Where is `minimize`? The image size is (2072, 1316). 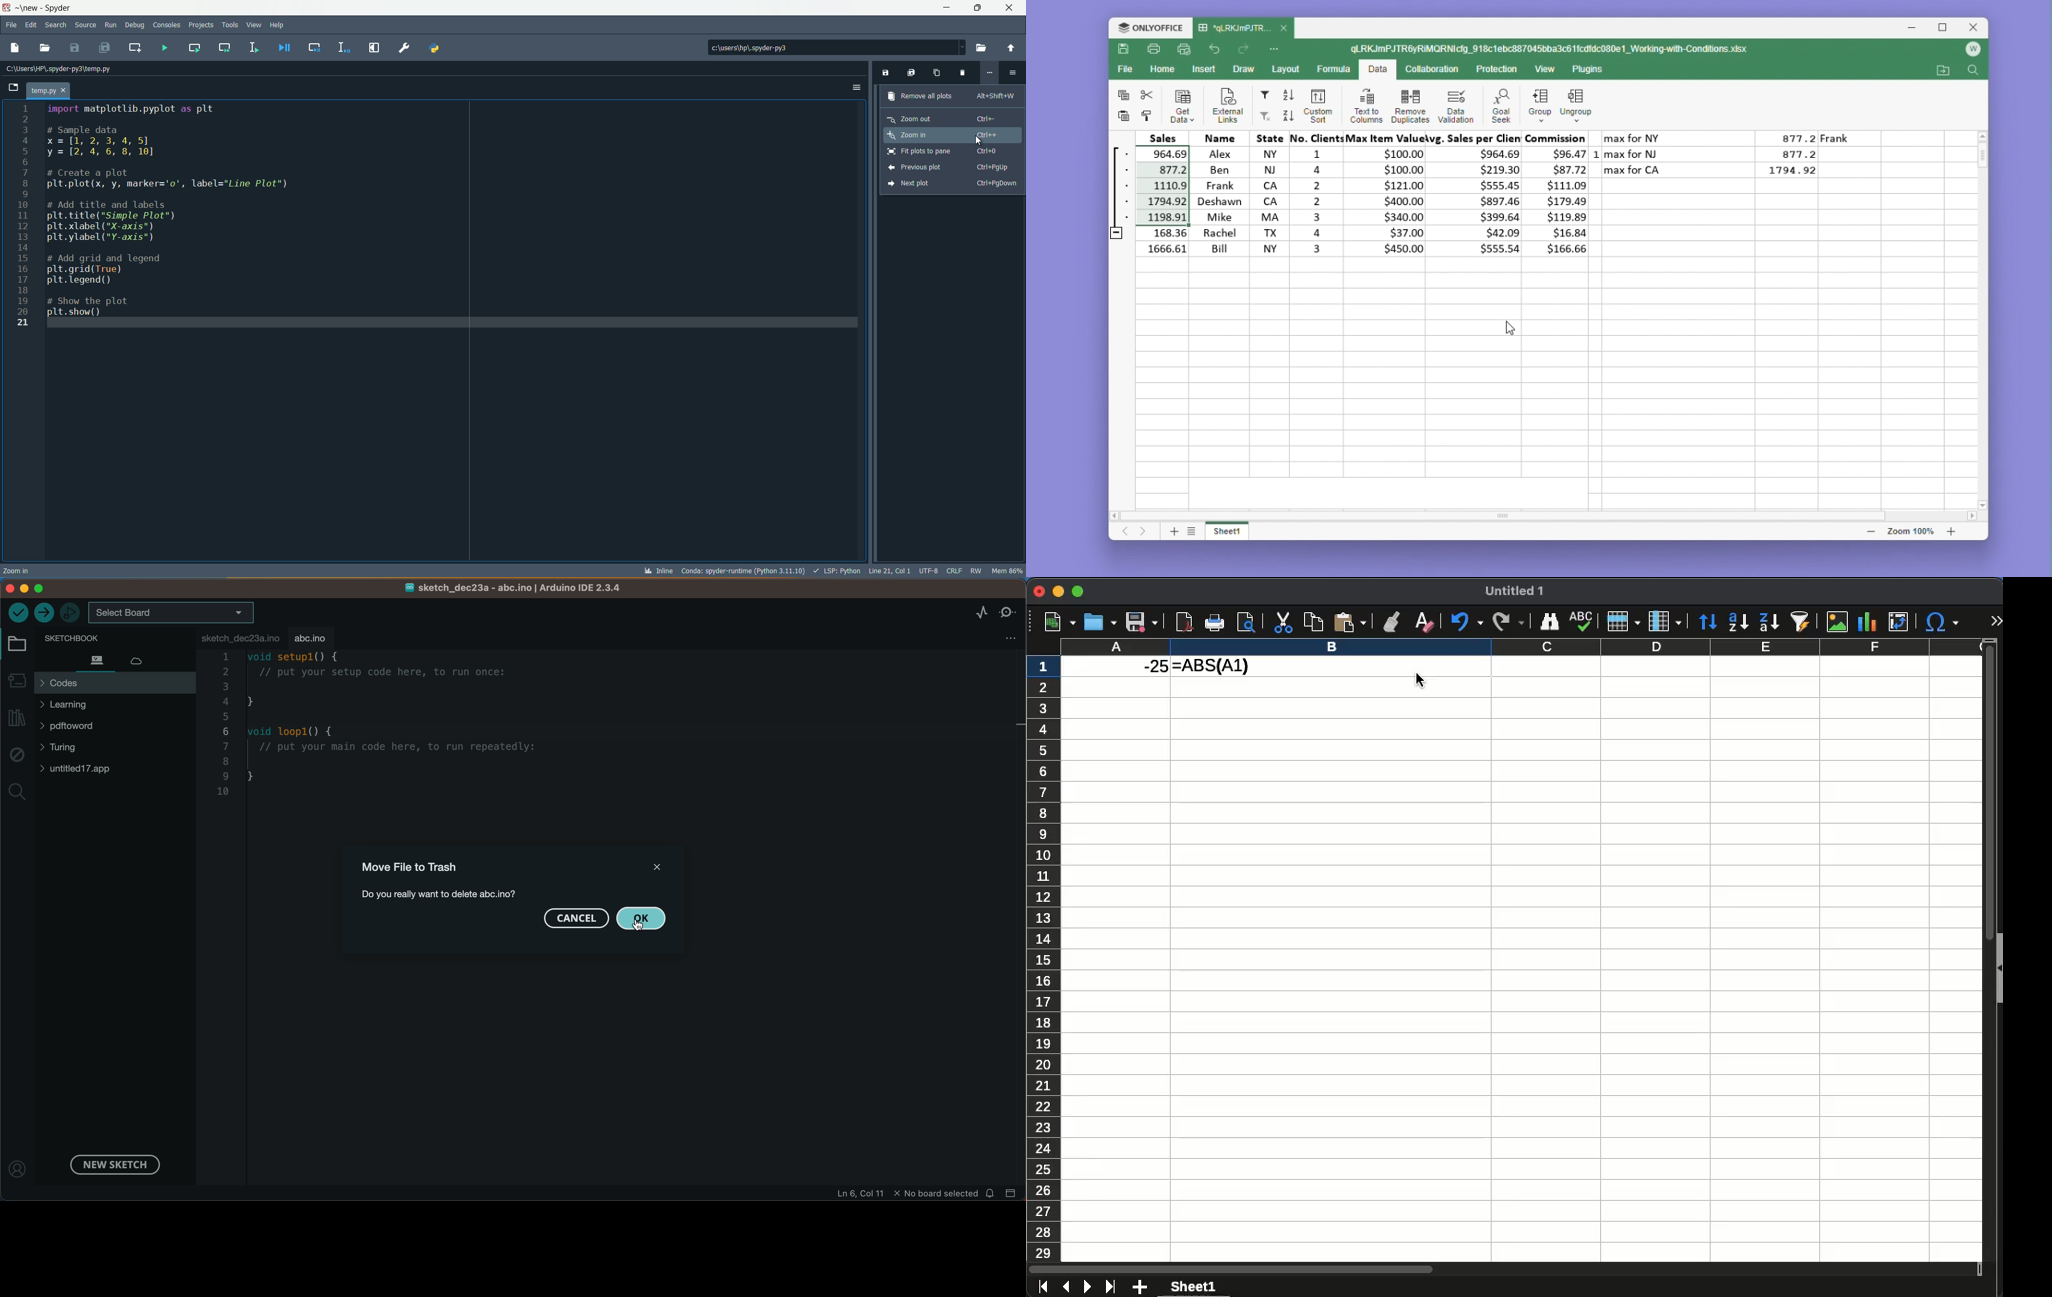 minimize is located at coordinates (944, 7).